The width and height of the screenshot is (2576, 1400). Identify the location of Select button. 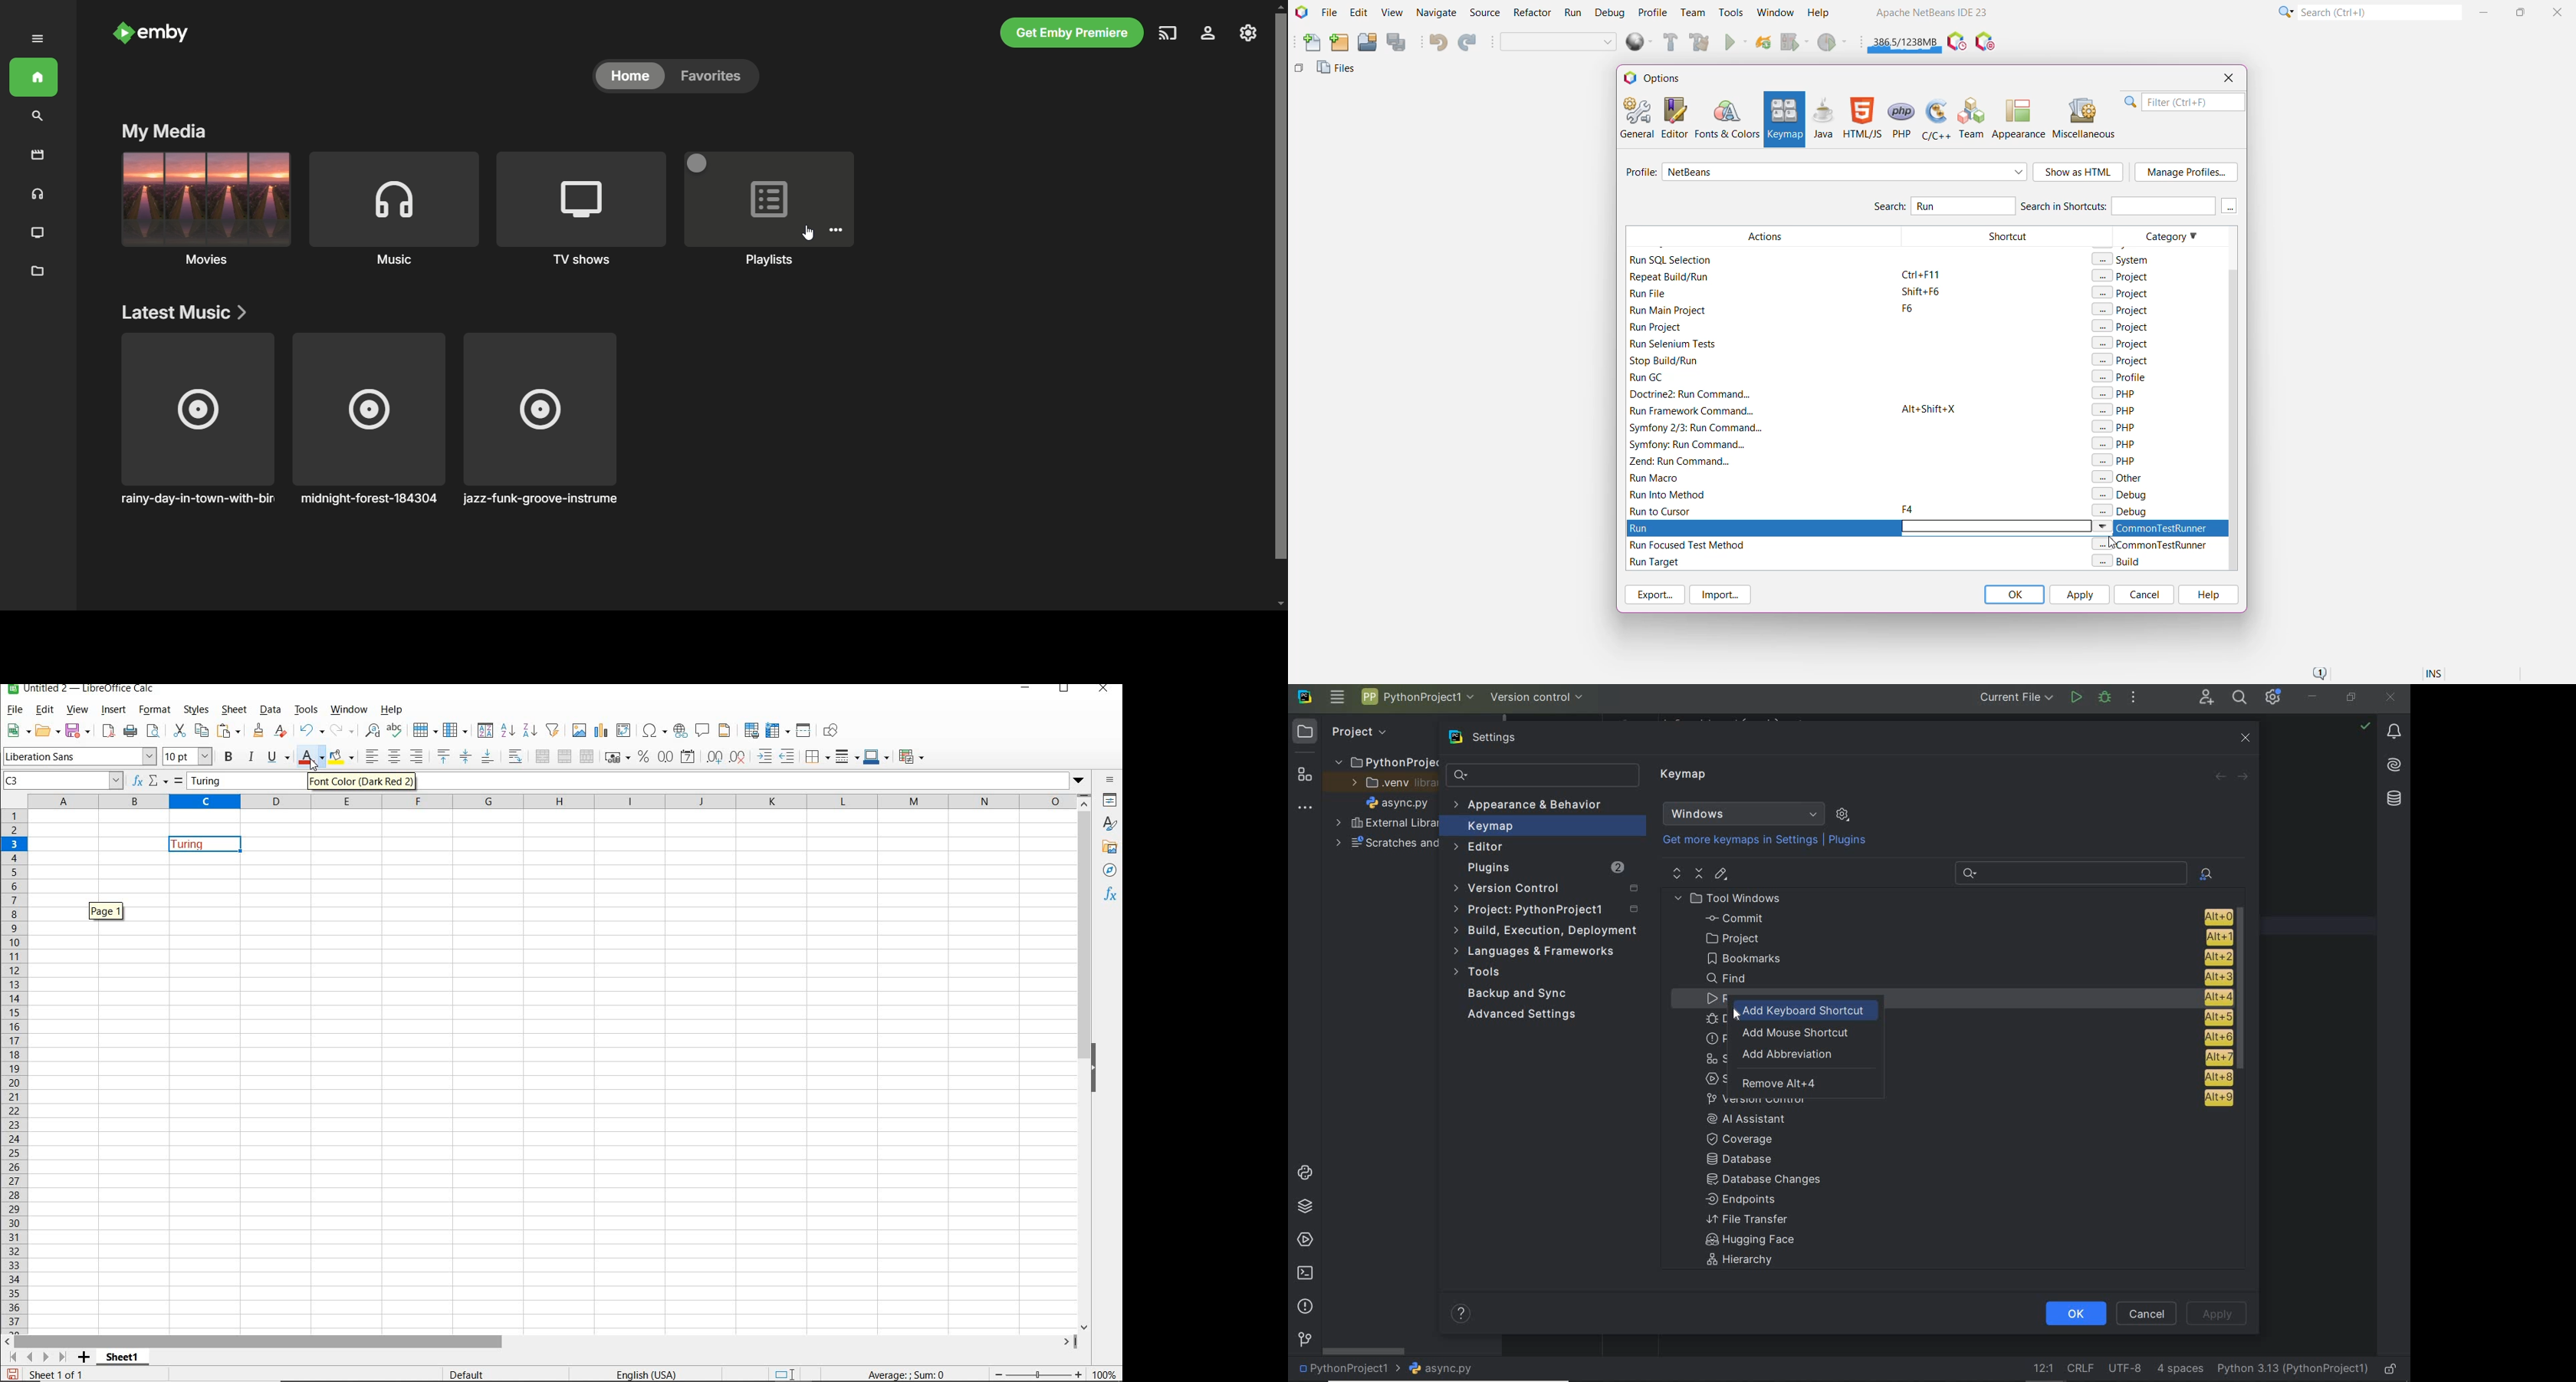
(696, 163).